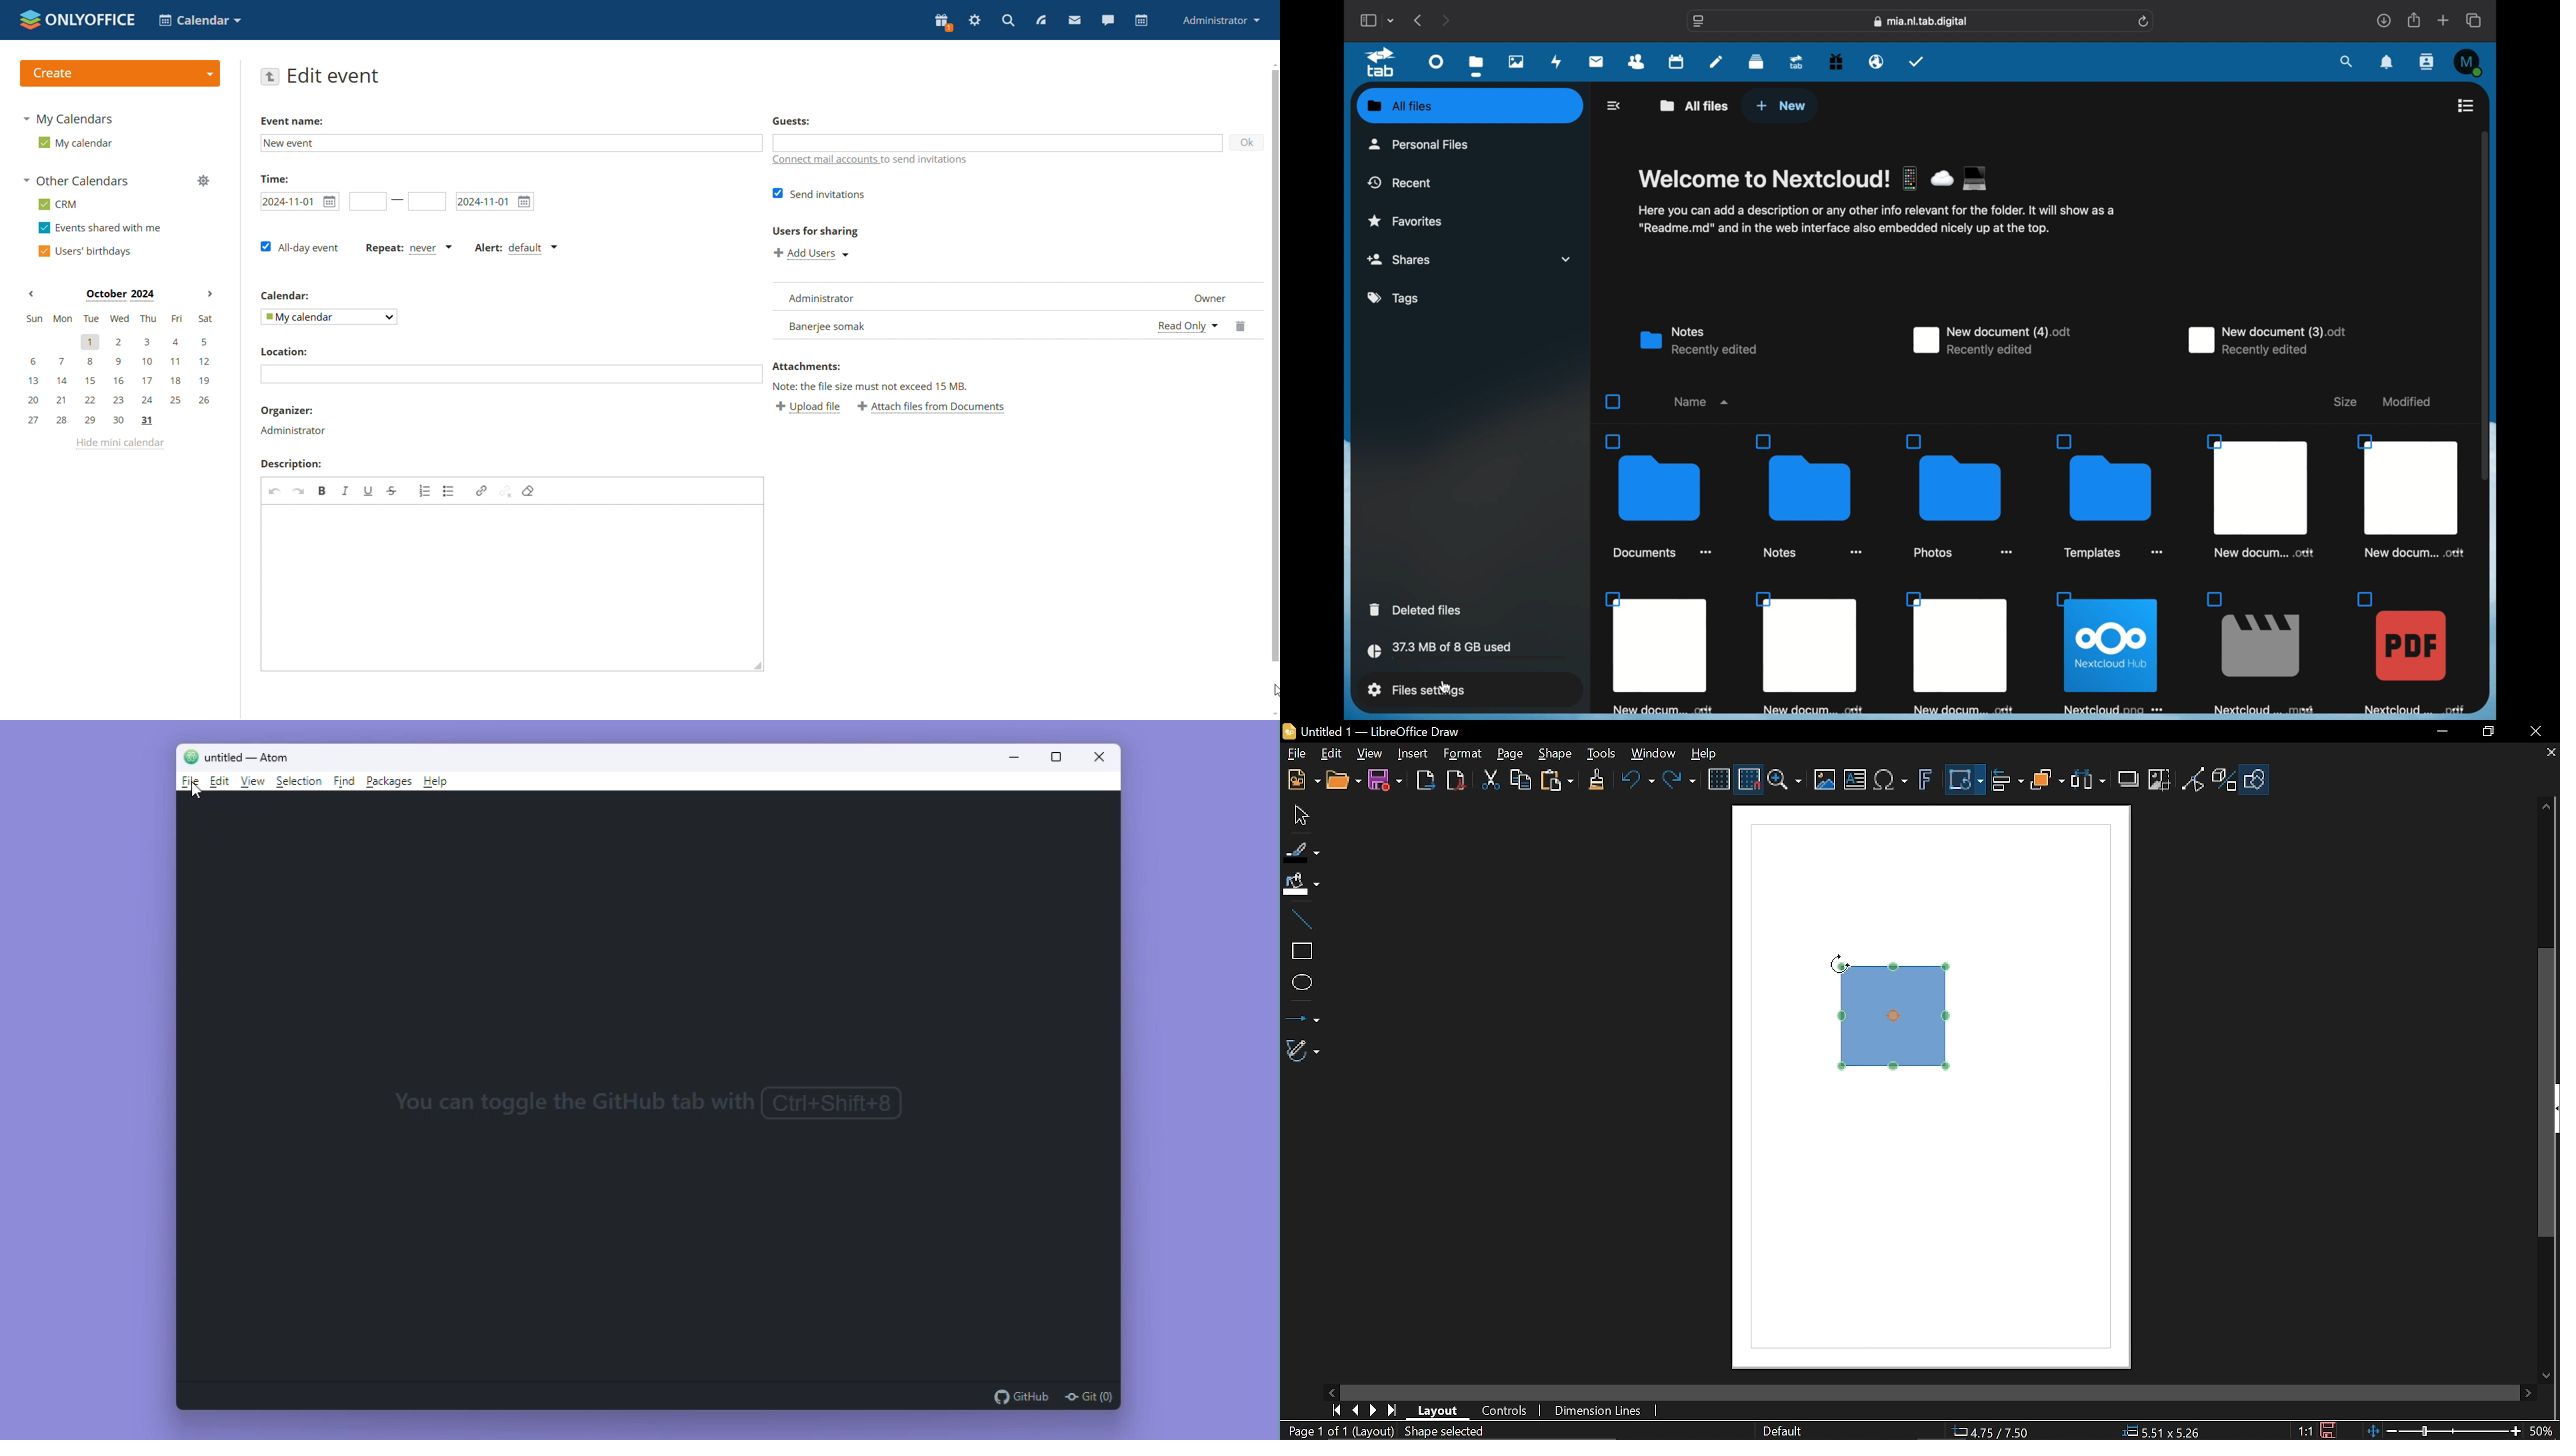  Describe the element at coordinates (1836, 61) in the screenshot. I see `free trial` at that location.